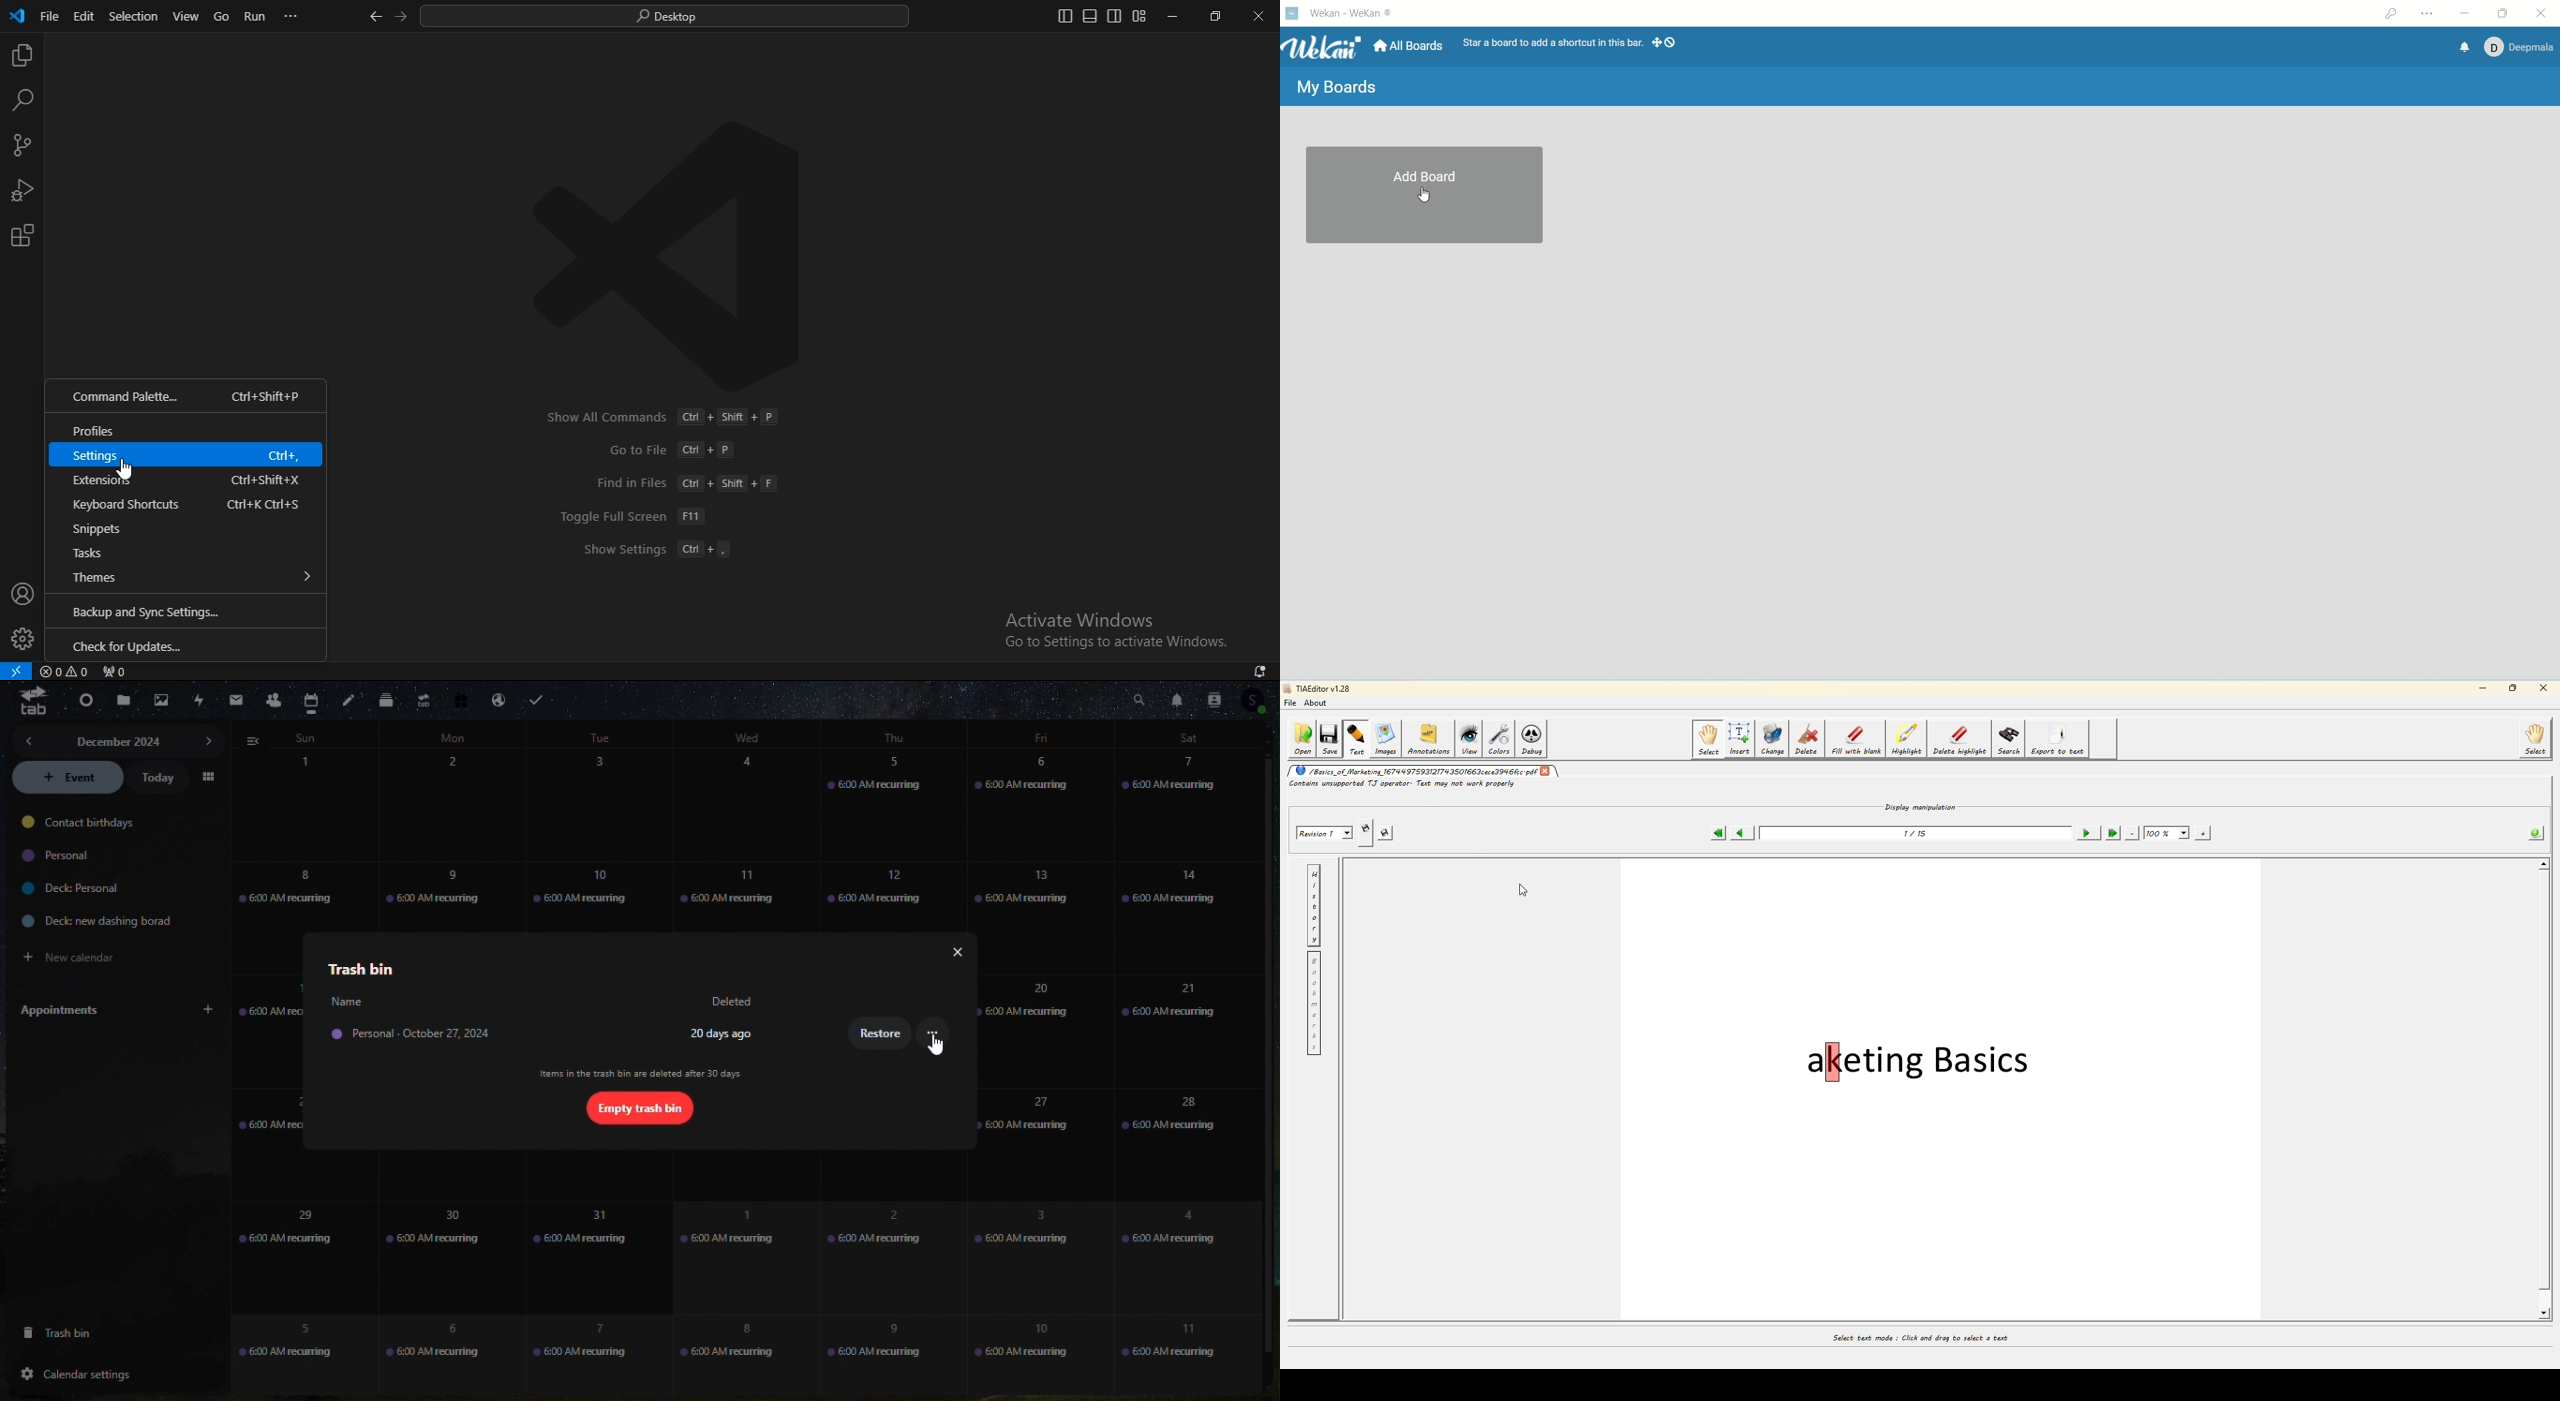 This screenshot has height=1428, width=2576. Describe the element at coordinates (895, 803) in the screenshot. I see `5` at that location.